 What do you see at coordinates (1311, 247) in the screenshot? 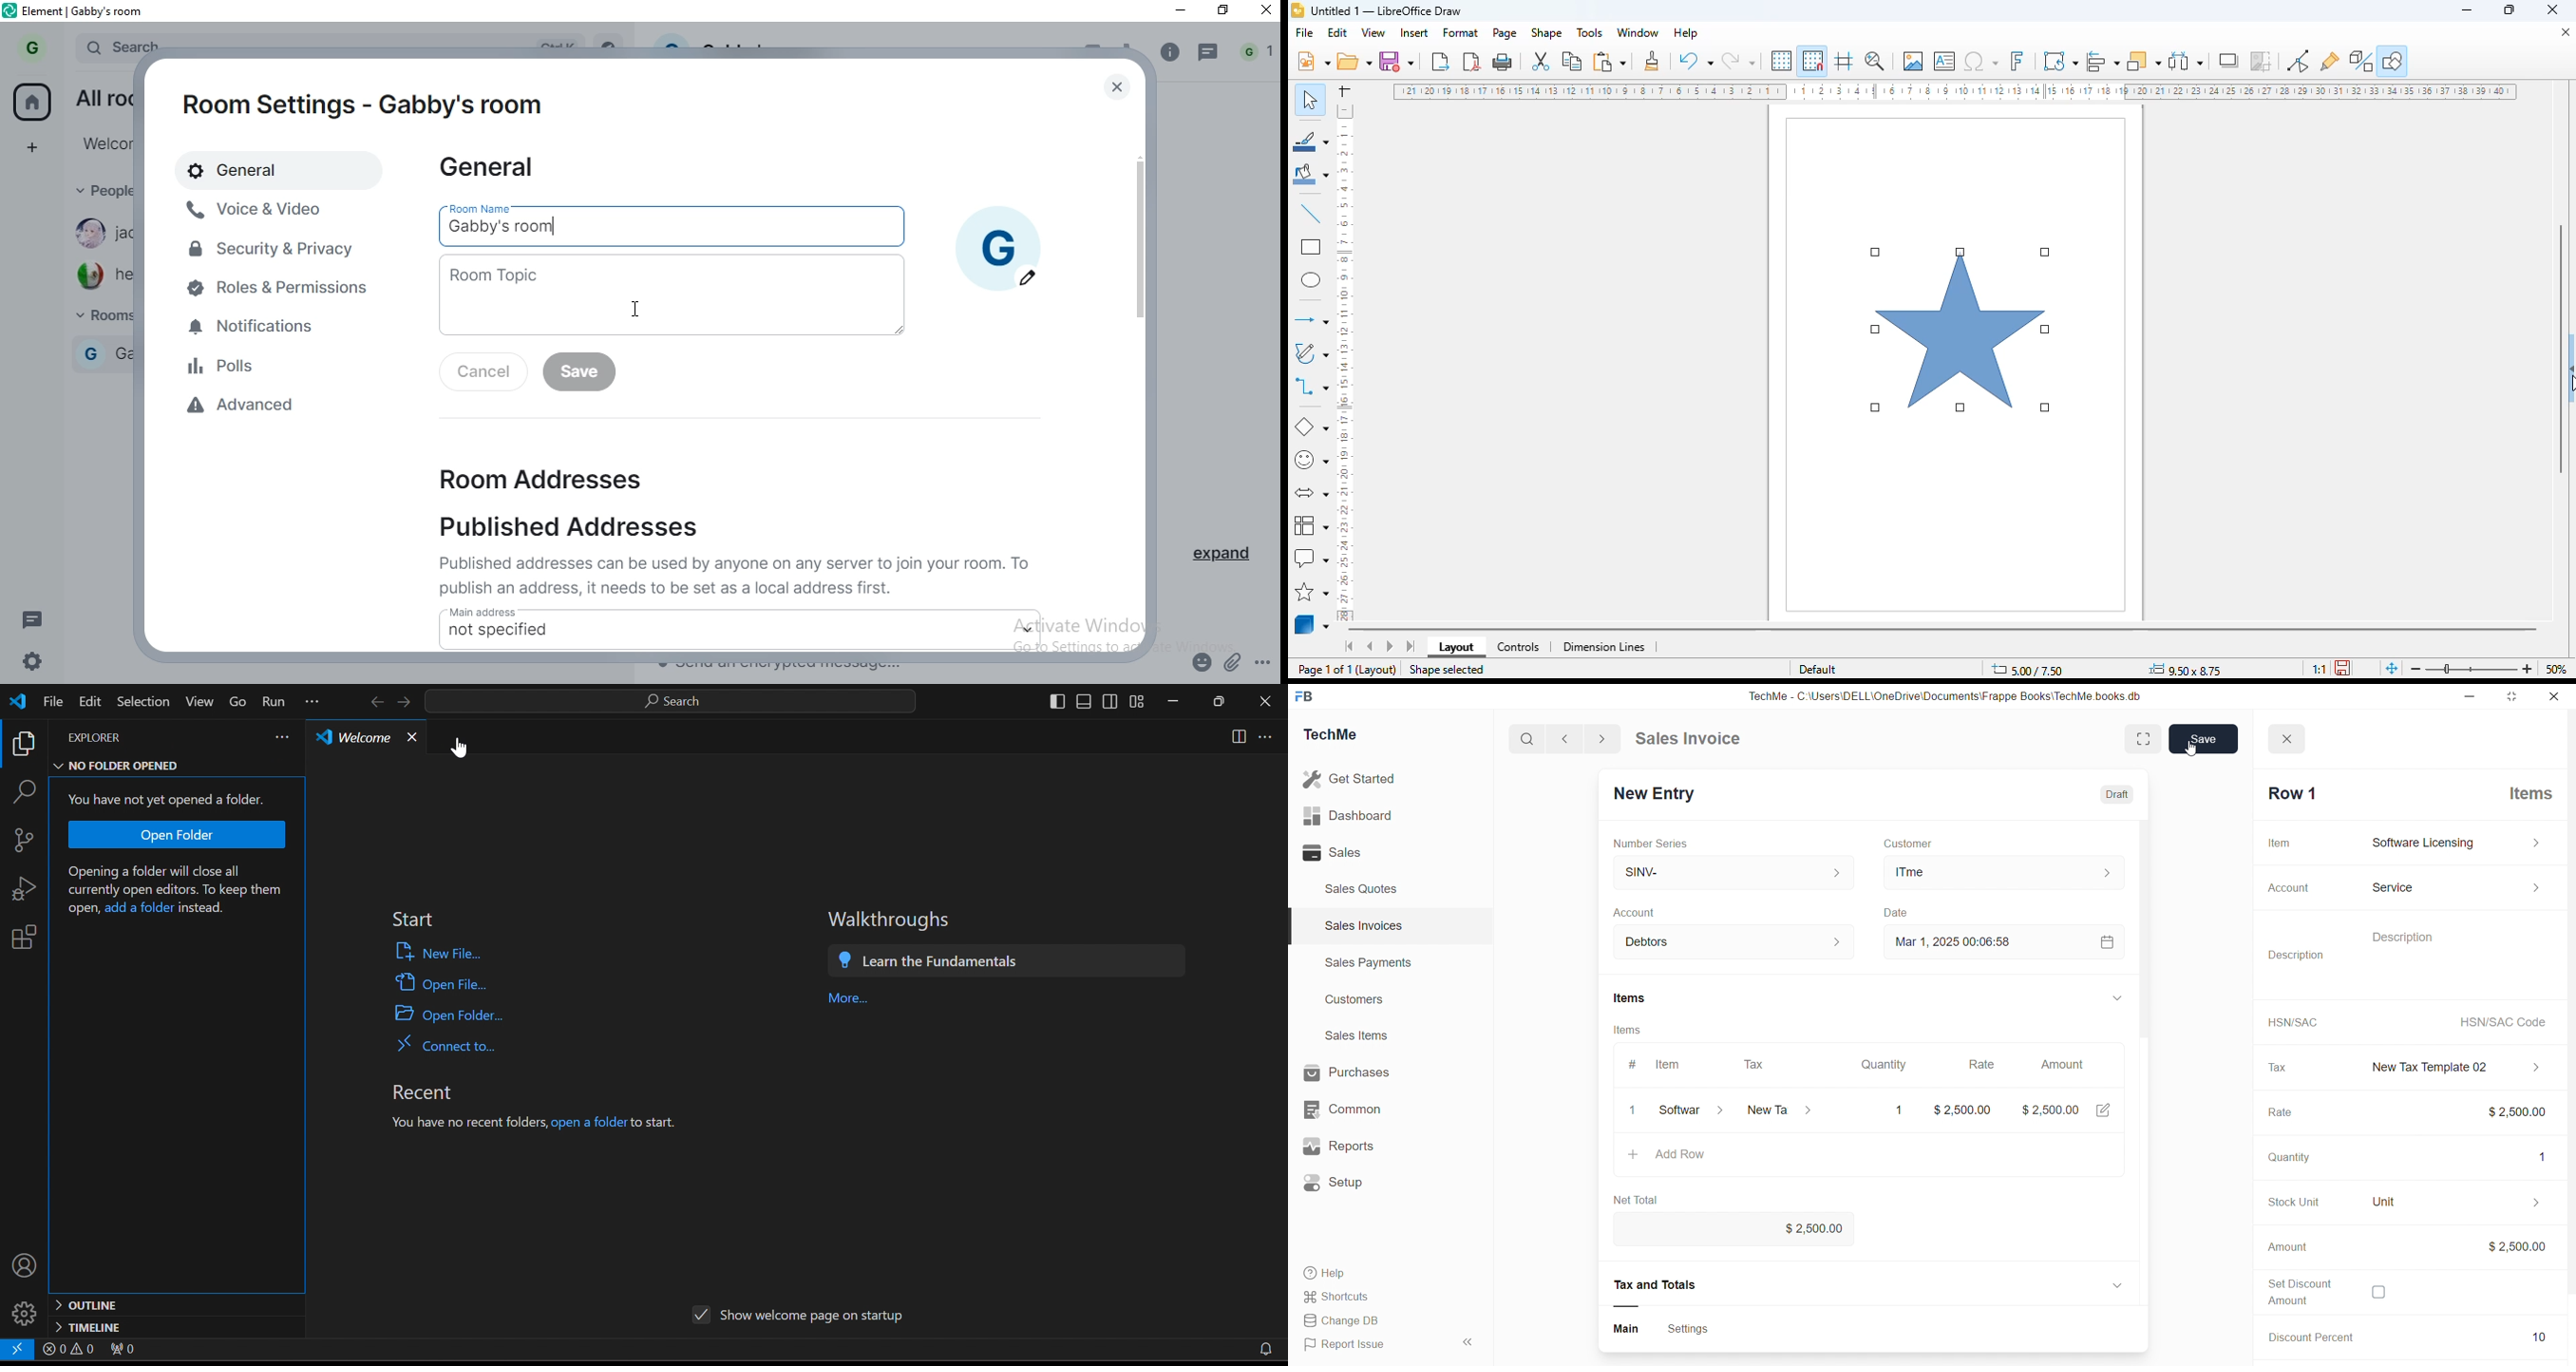
I see `rectangle` at bounding box center [1311, 247].